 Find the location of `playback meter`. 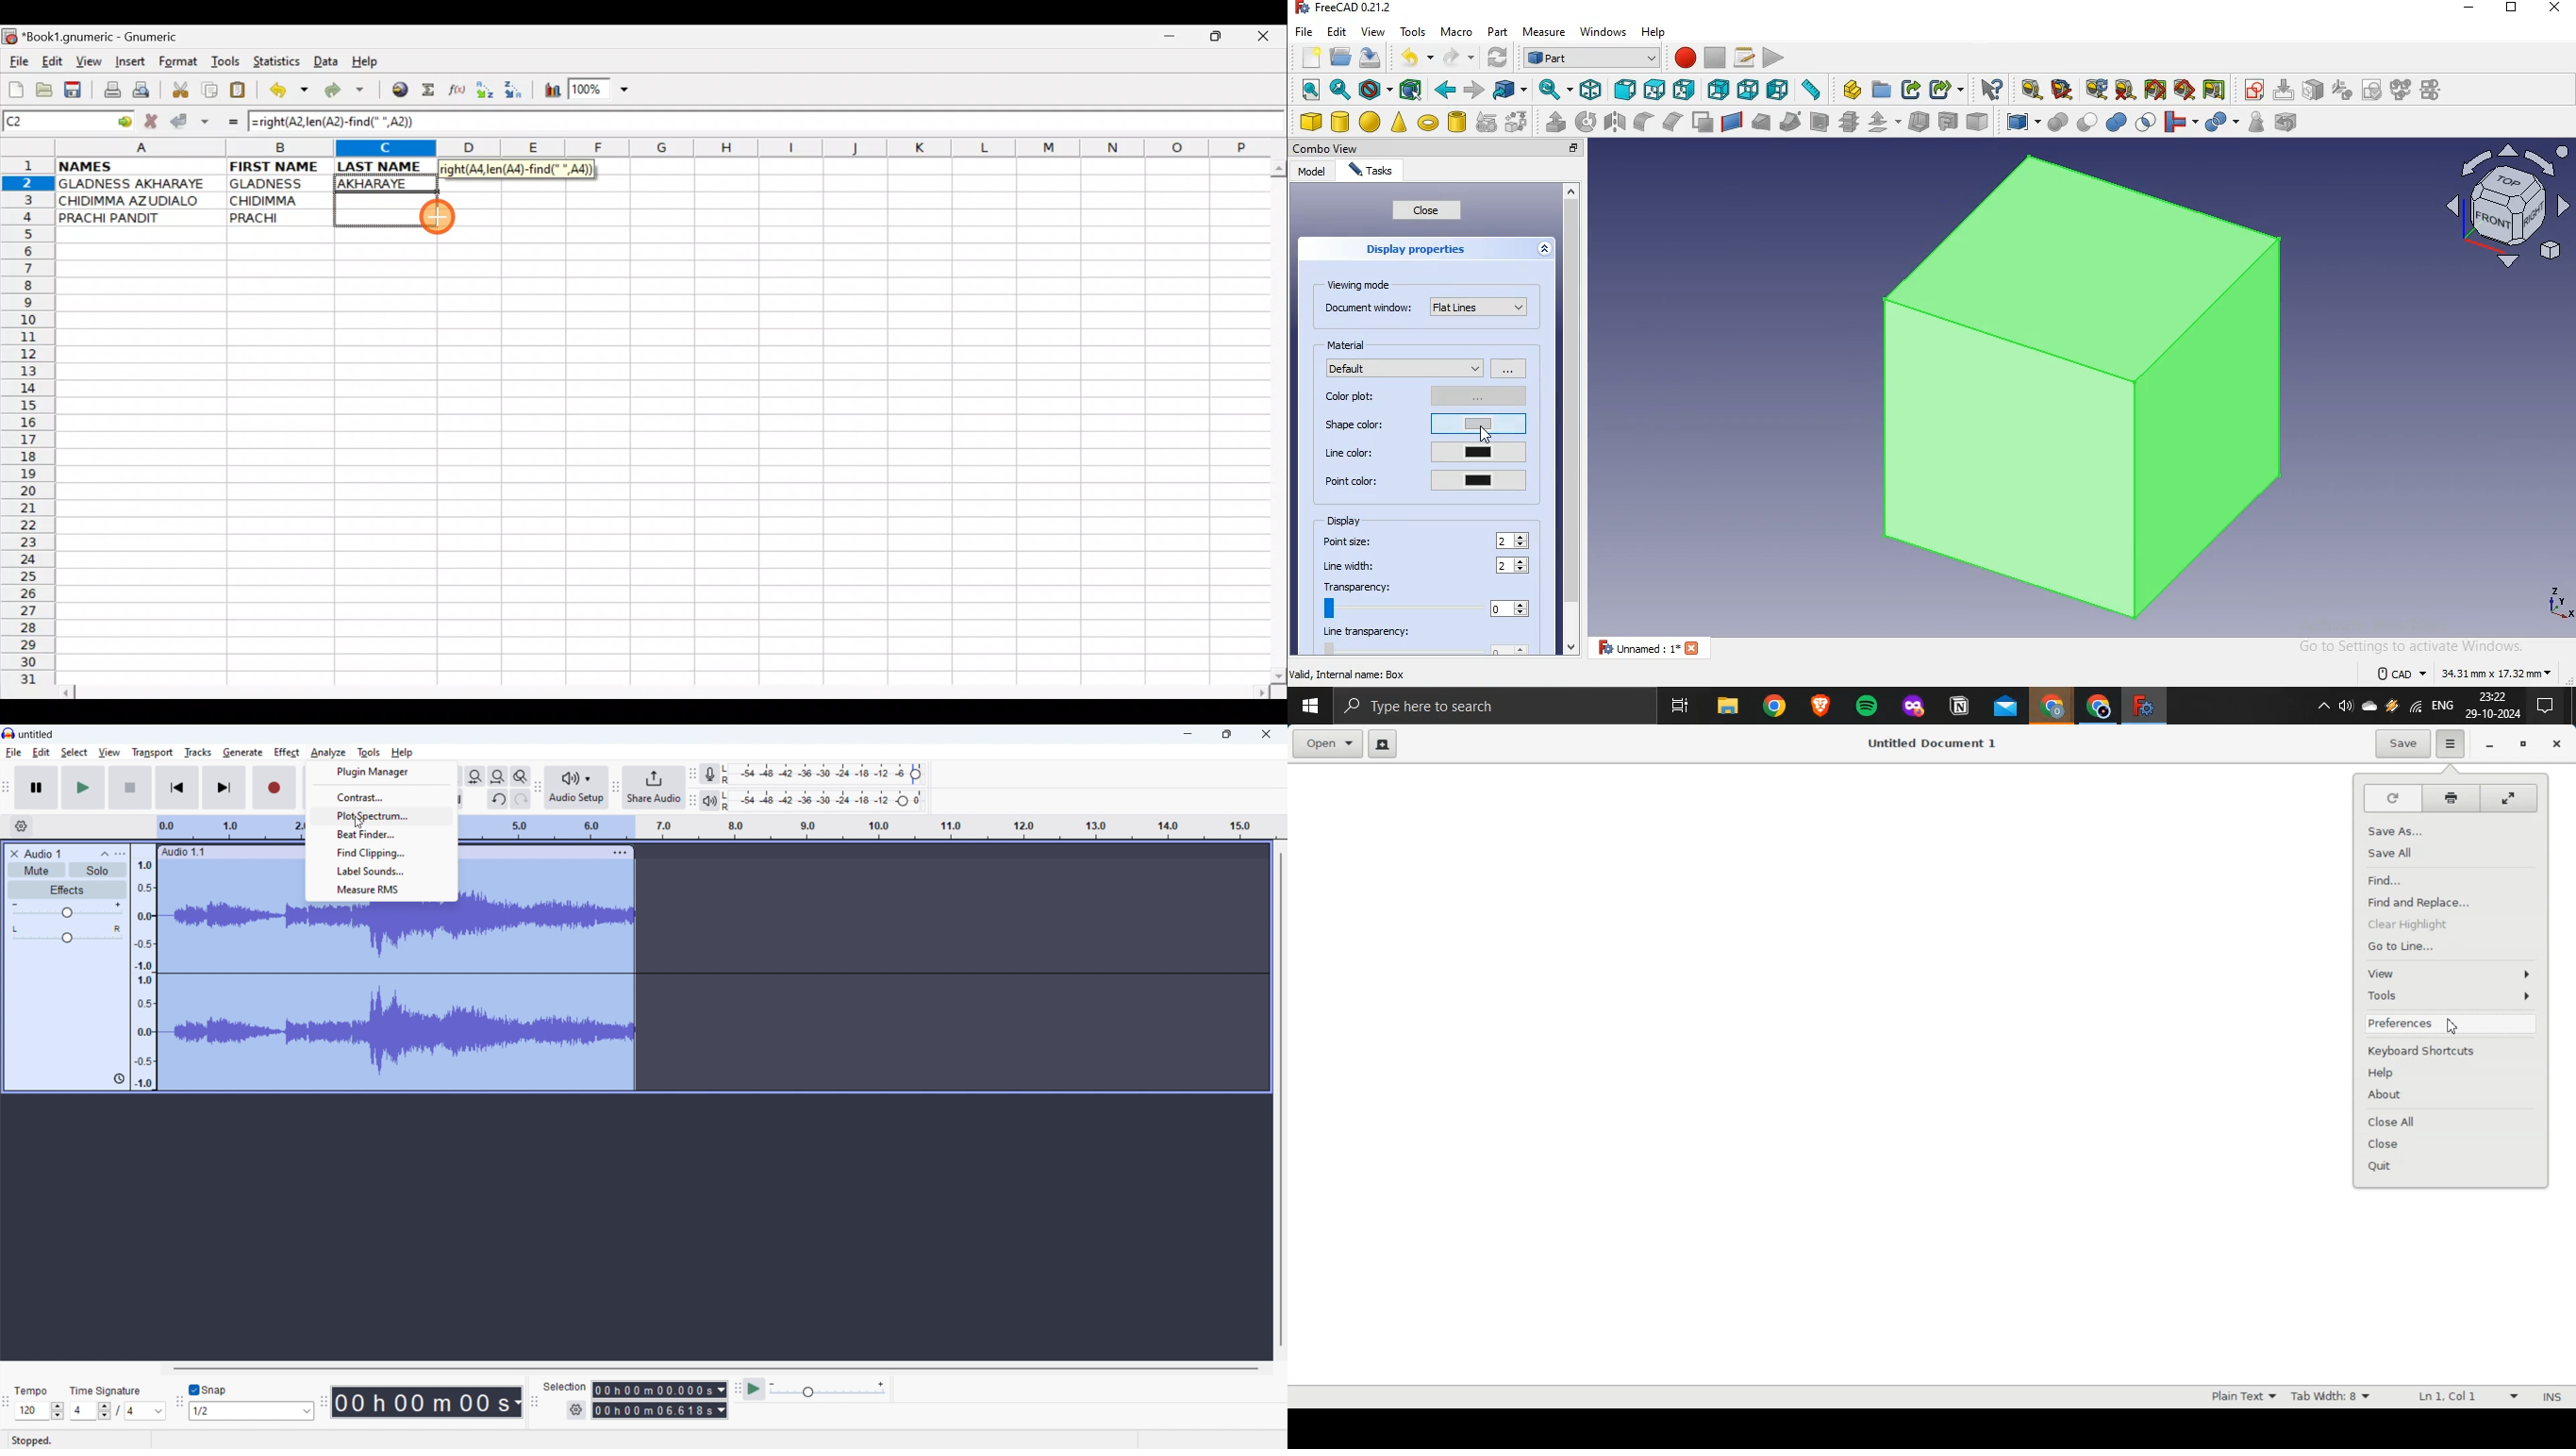

playback meter is located at coordinates (708, 800).